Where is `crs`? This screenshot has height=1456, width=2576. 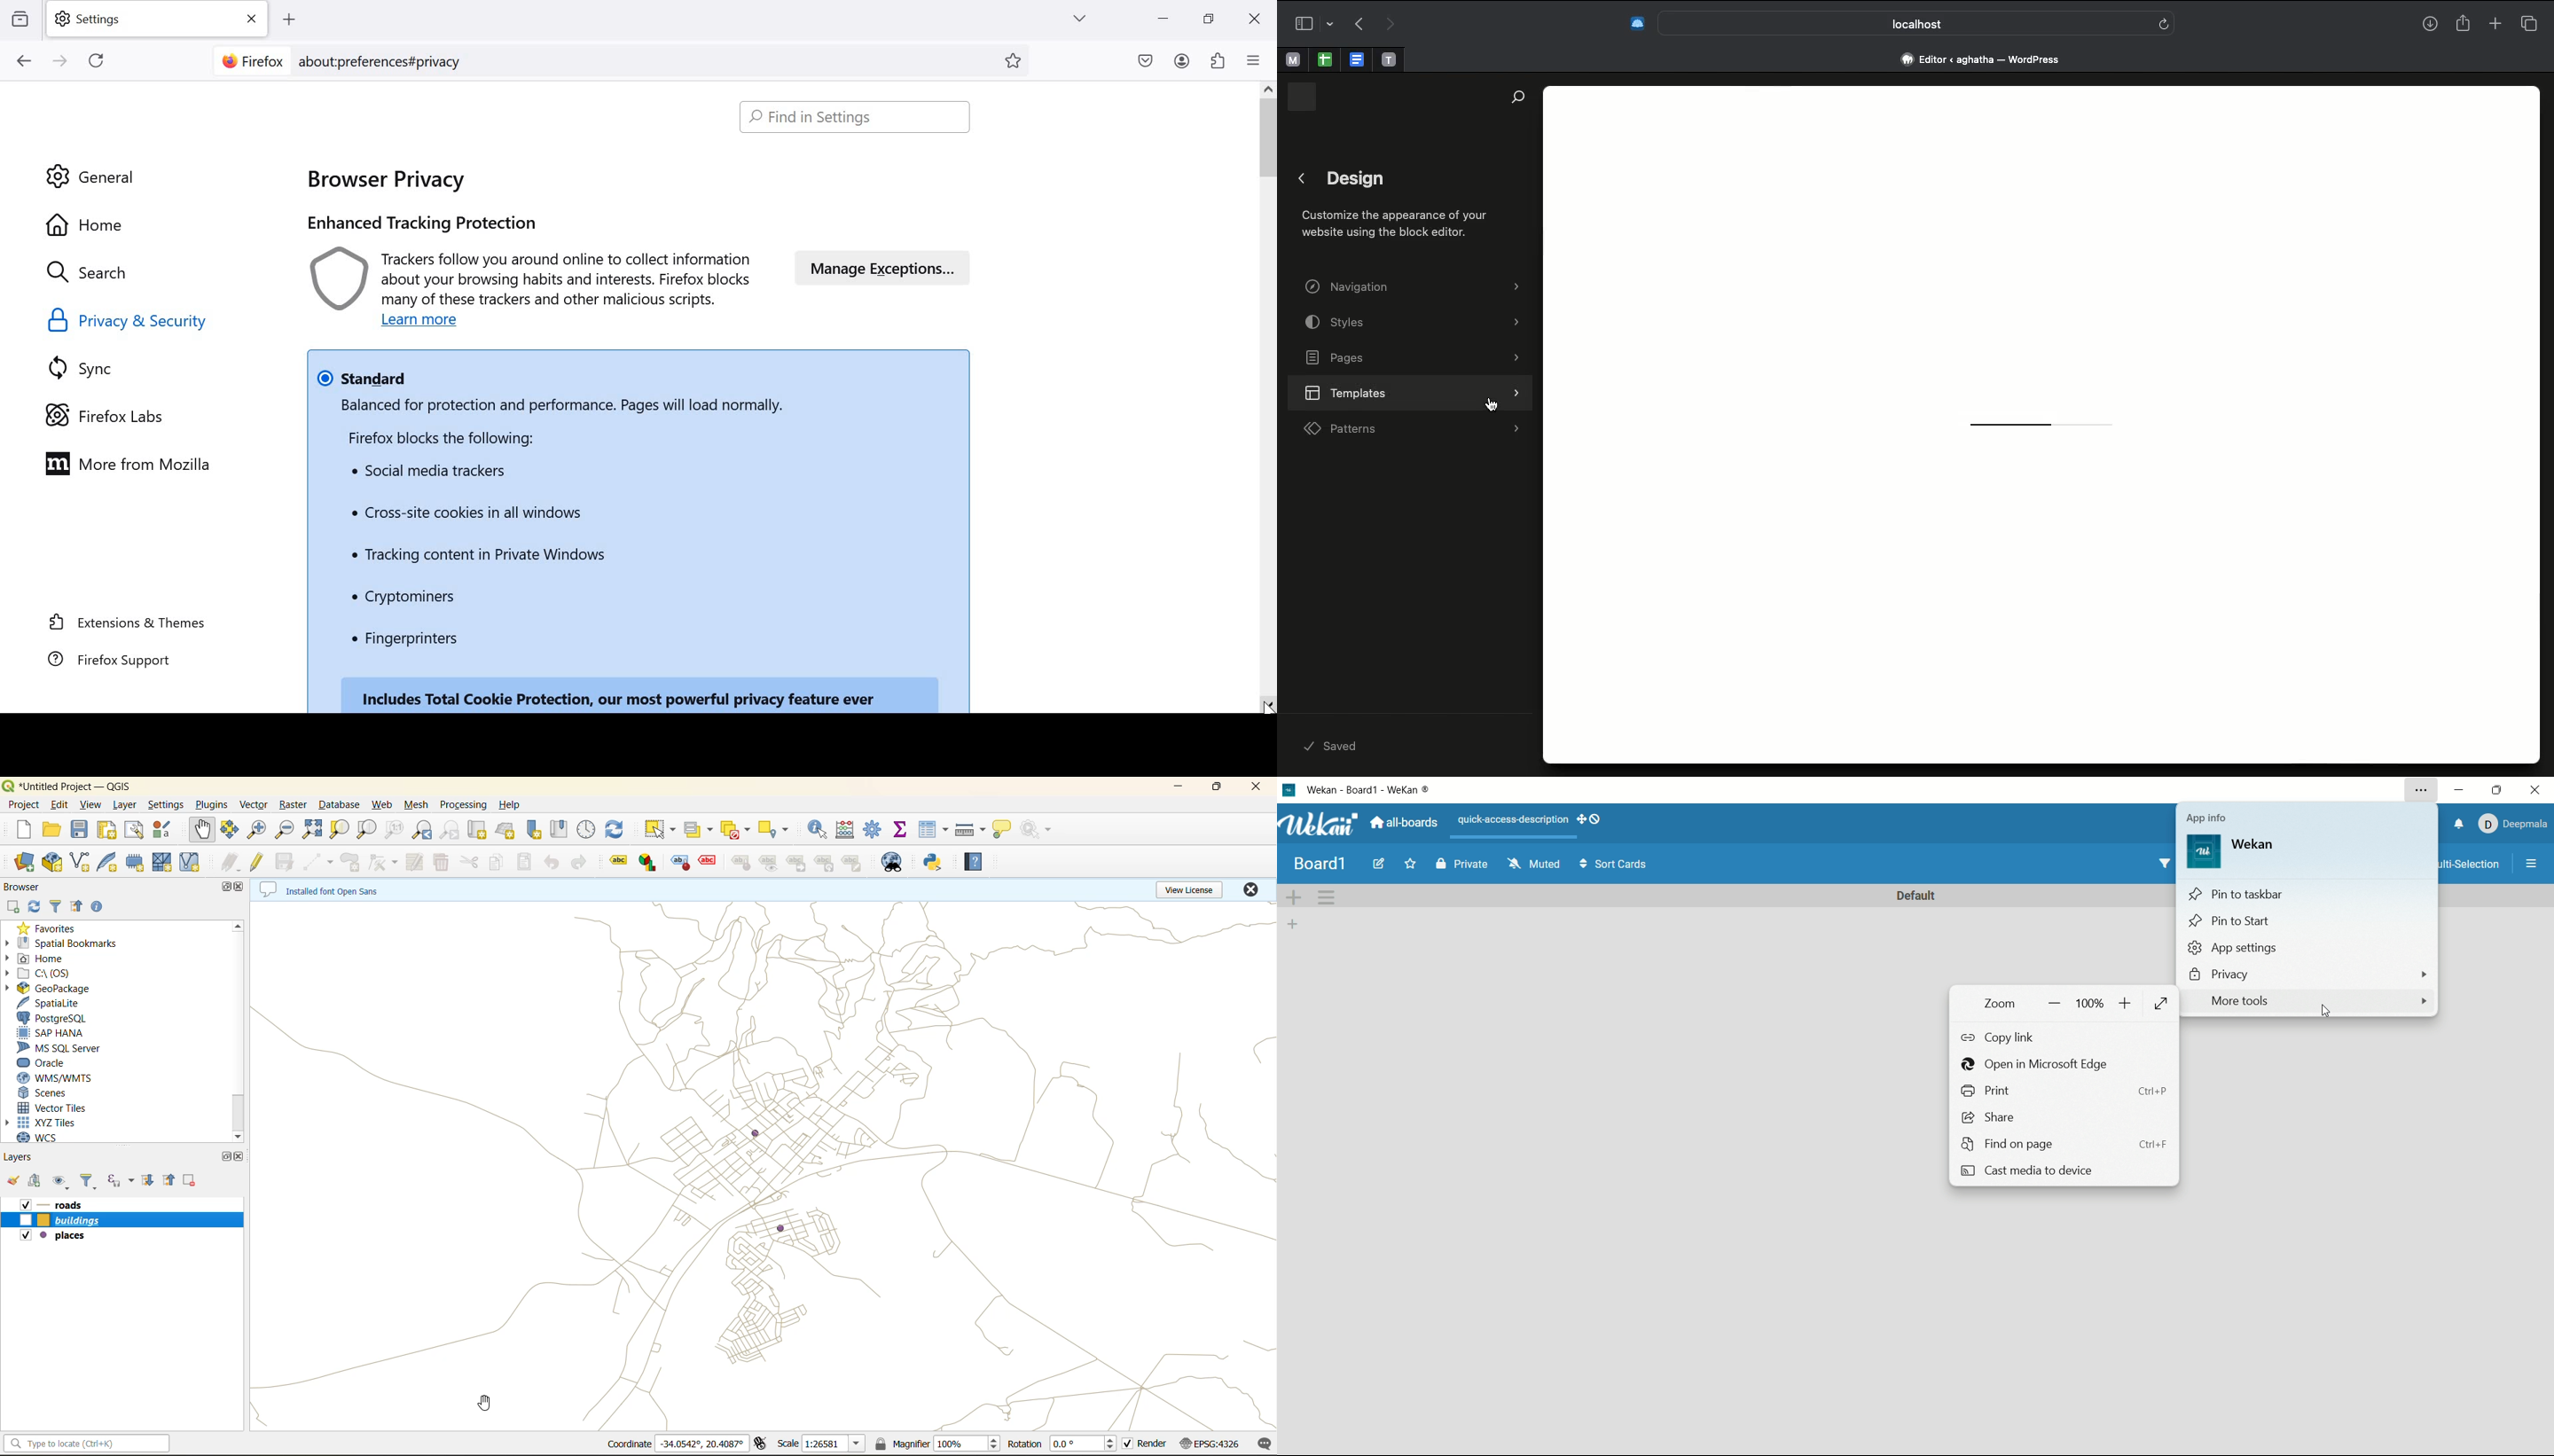
crs is located at coordinates (1212, 1446).